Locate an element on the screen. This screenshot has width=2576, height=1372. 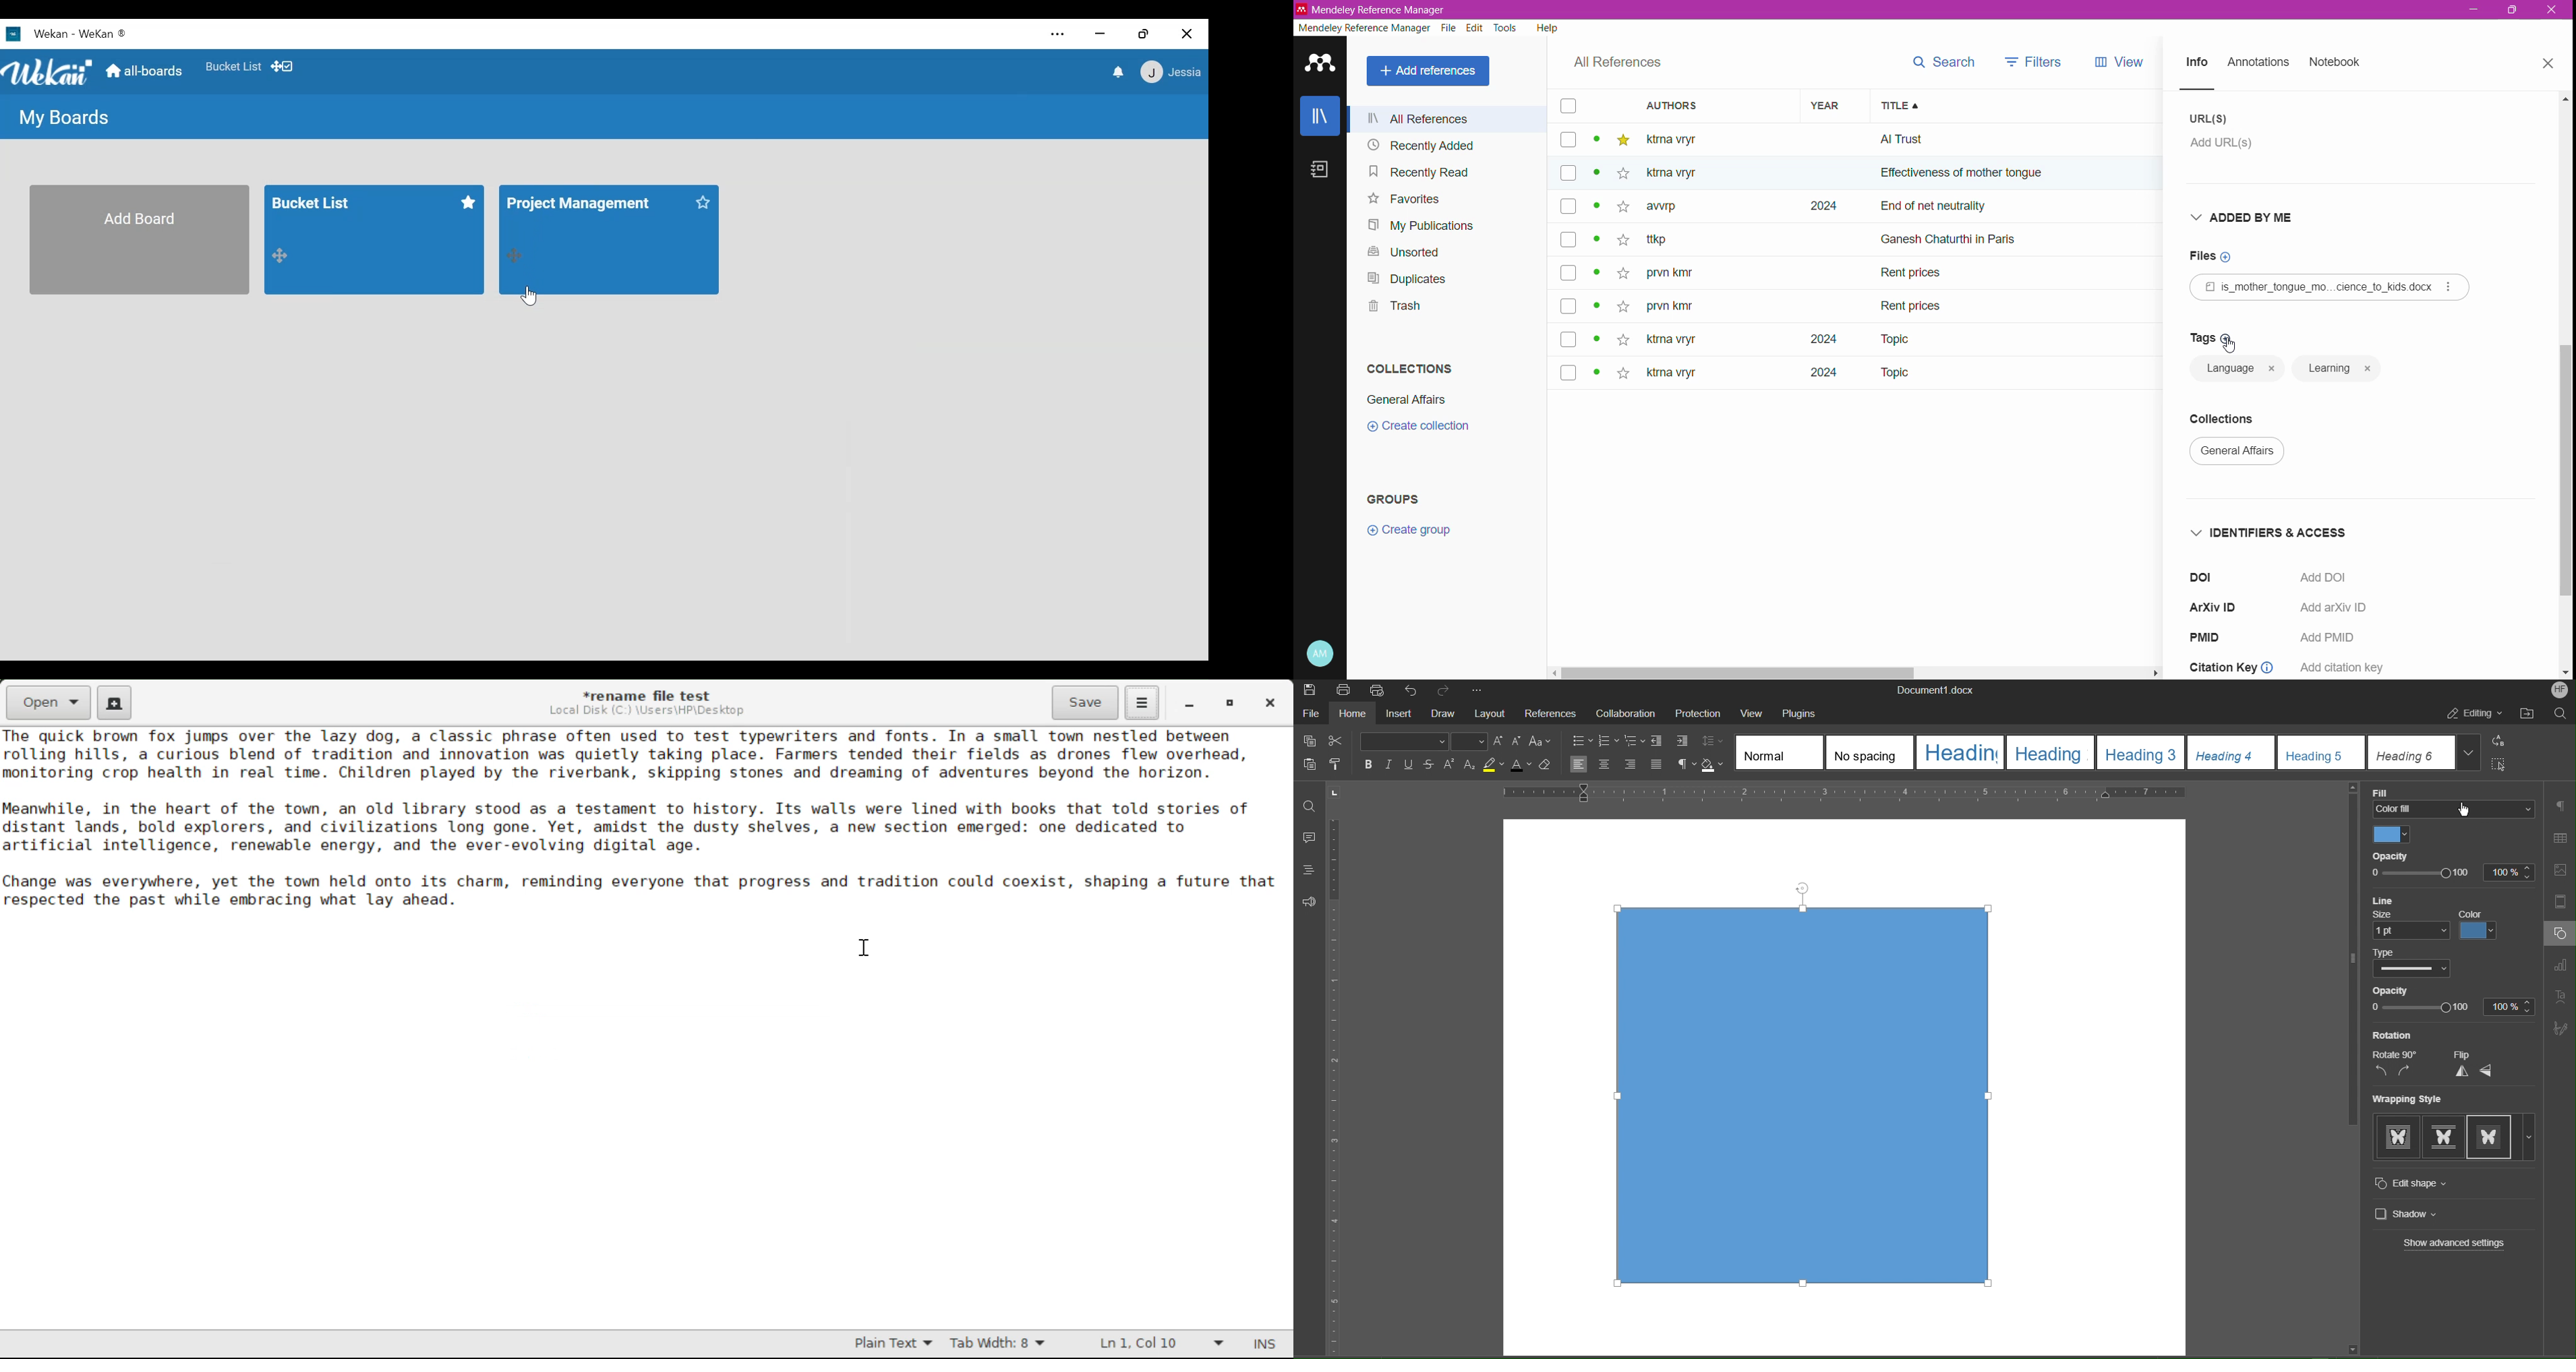
Identifiers and Access is located at coordinates (2274, 532).